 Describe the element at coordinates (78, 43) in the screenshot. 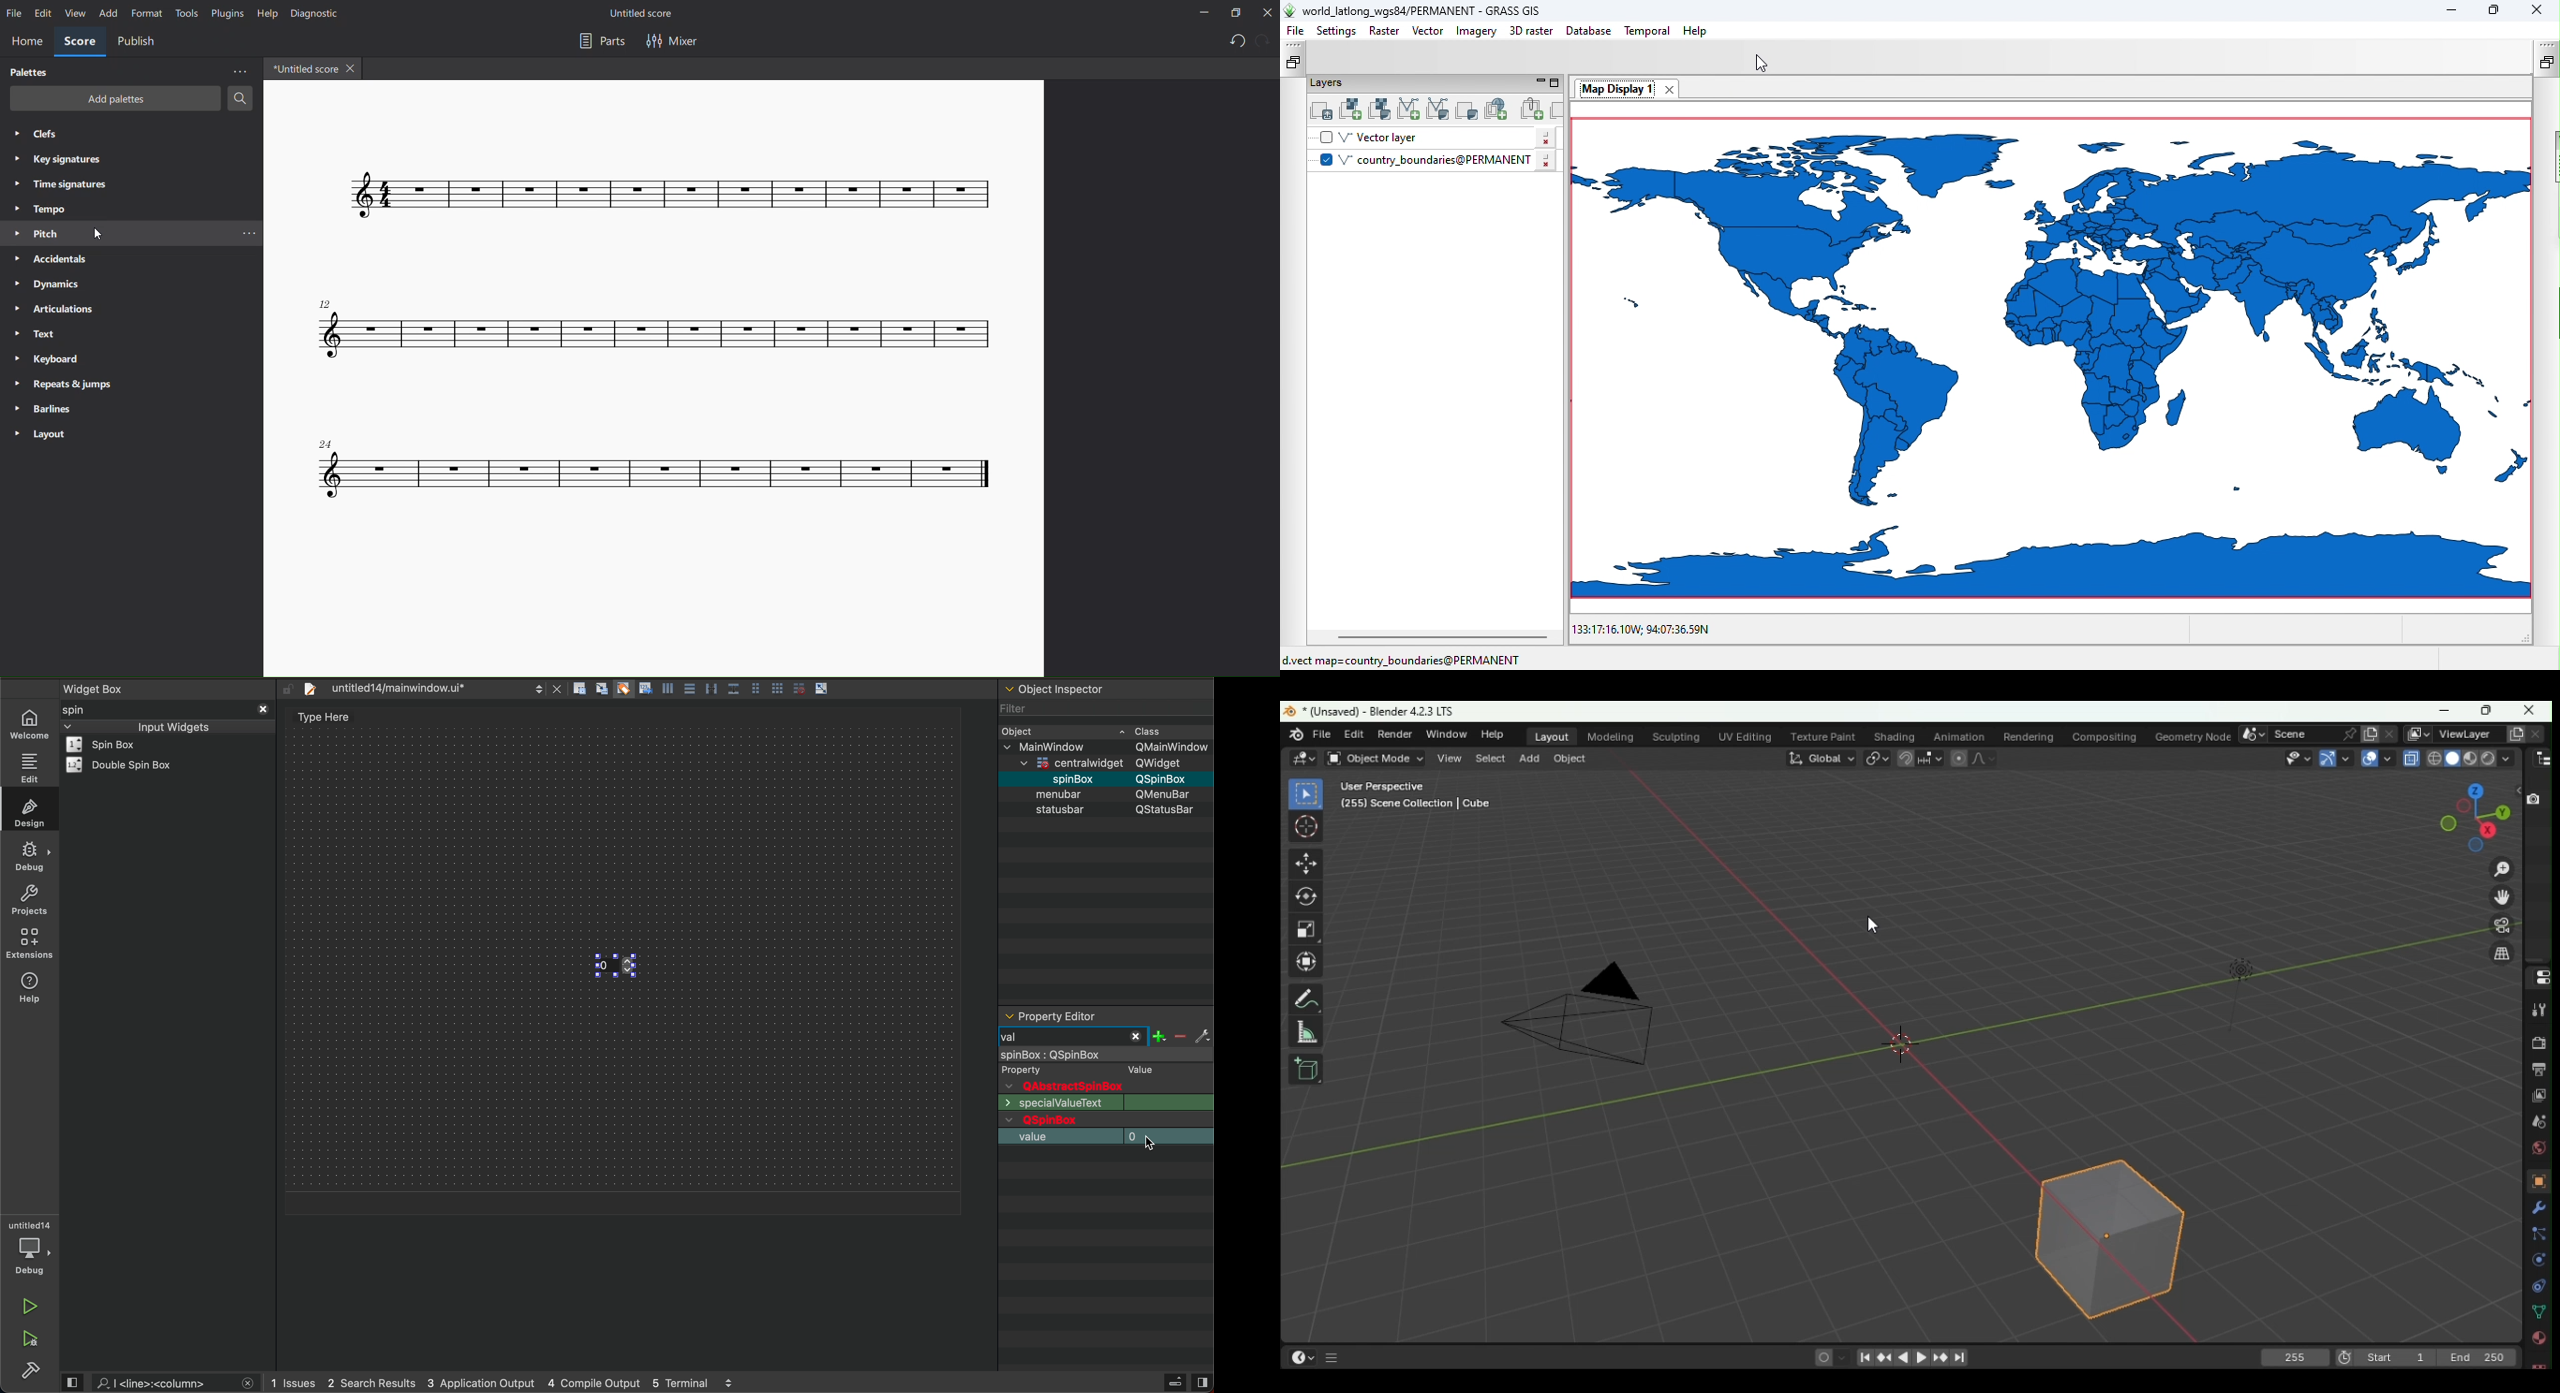

I see `score` at that location.